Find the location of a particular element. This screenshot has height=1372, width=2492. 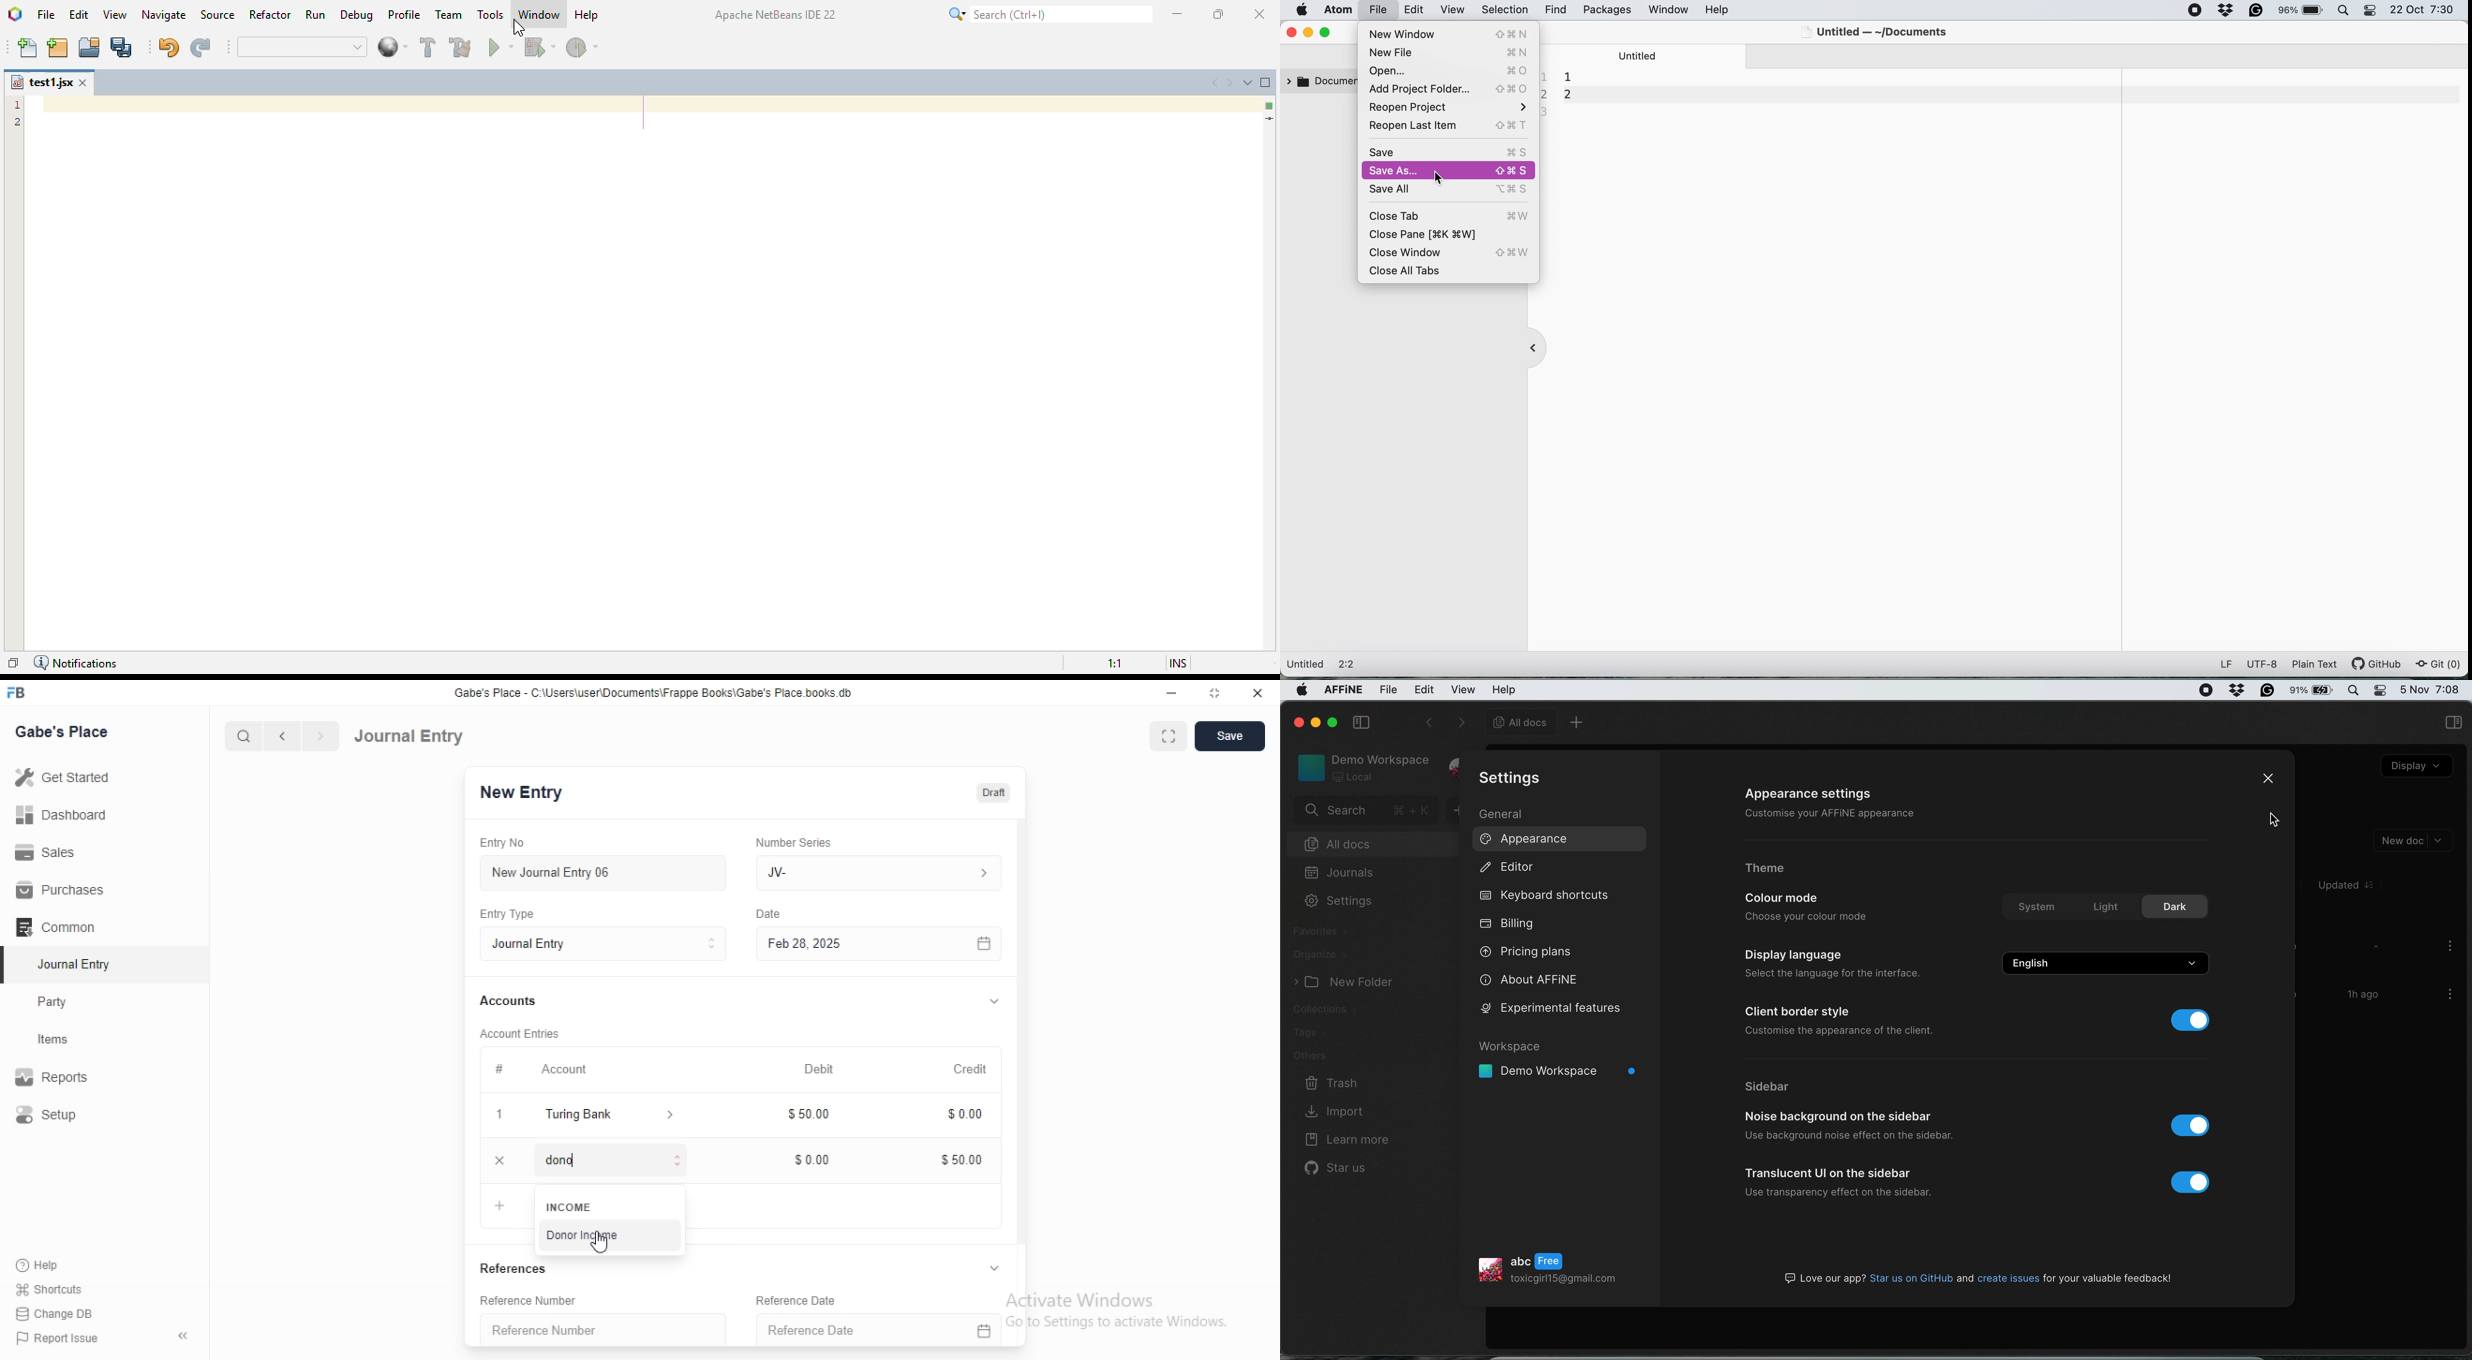

JV- is located at coordinates (878, 870).